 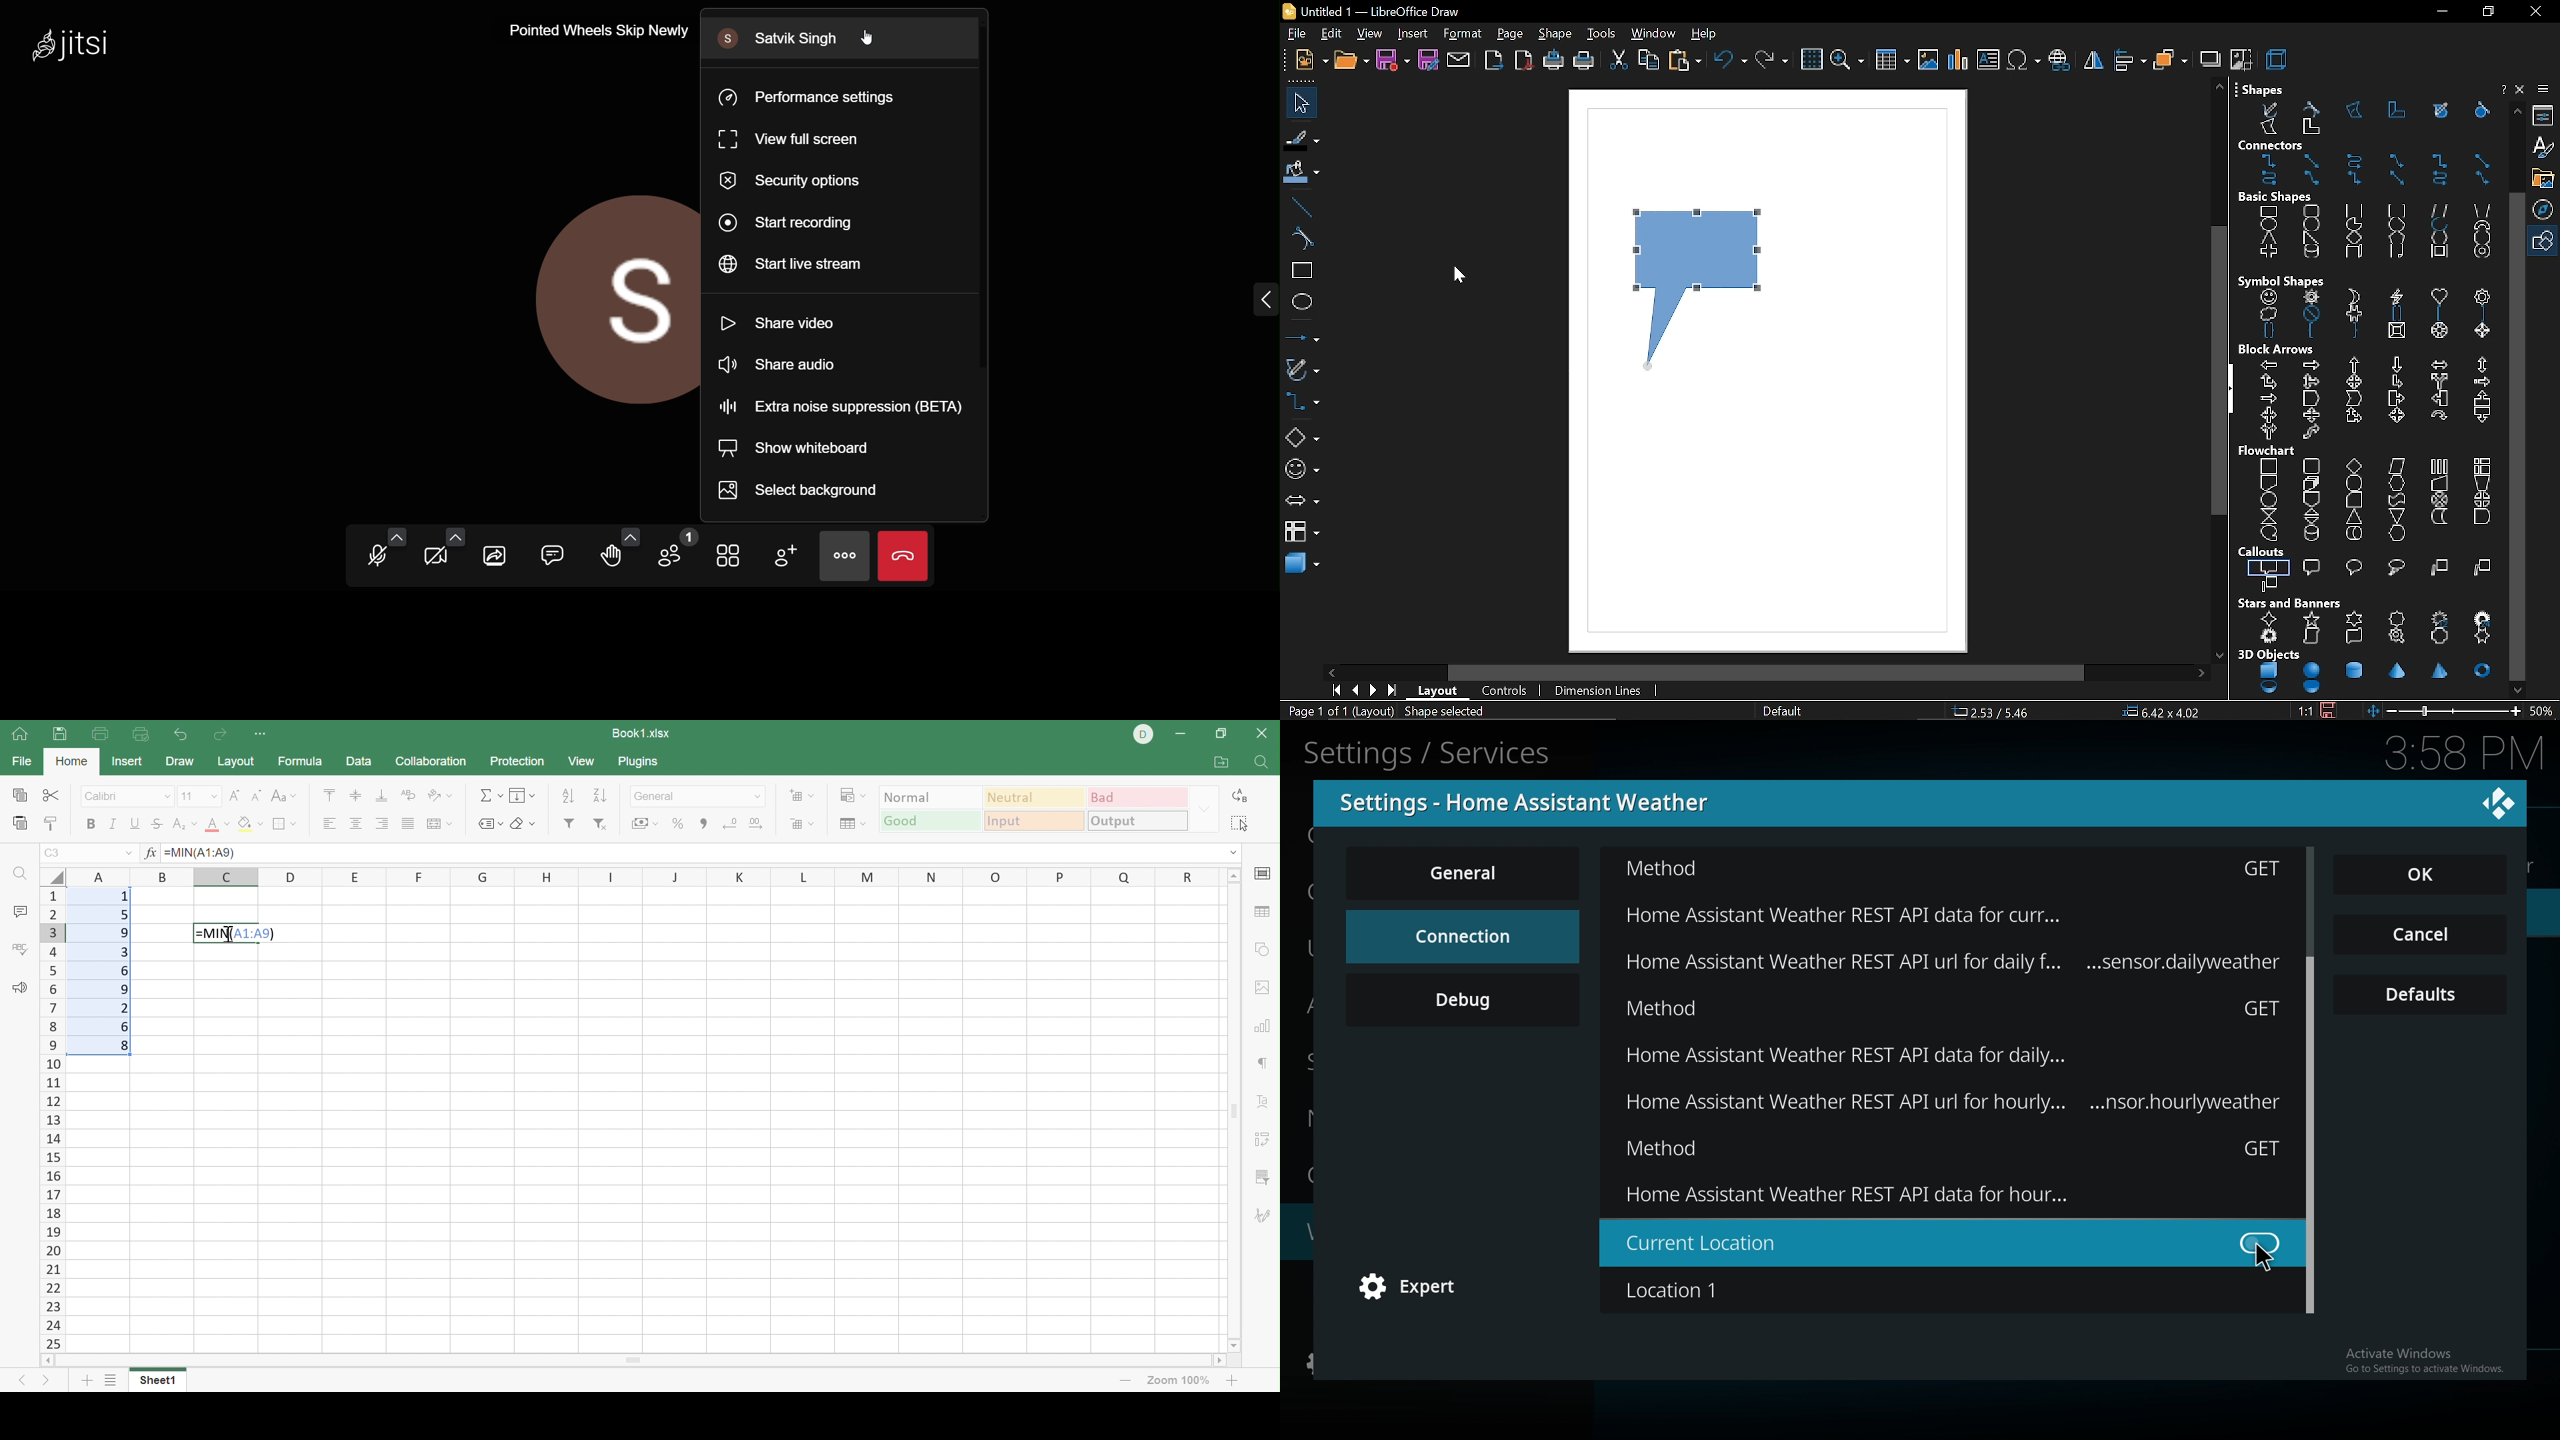 What do you see at coordinates (2315, 108) in the screenshot?
I see `curve` at bounding box center [2315, 108].